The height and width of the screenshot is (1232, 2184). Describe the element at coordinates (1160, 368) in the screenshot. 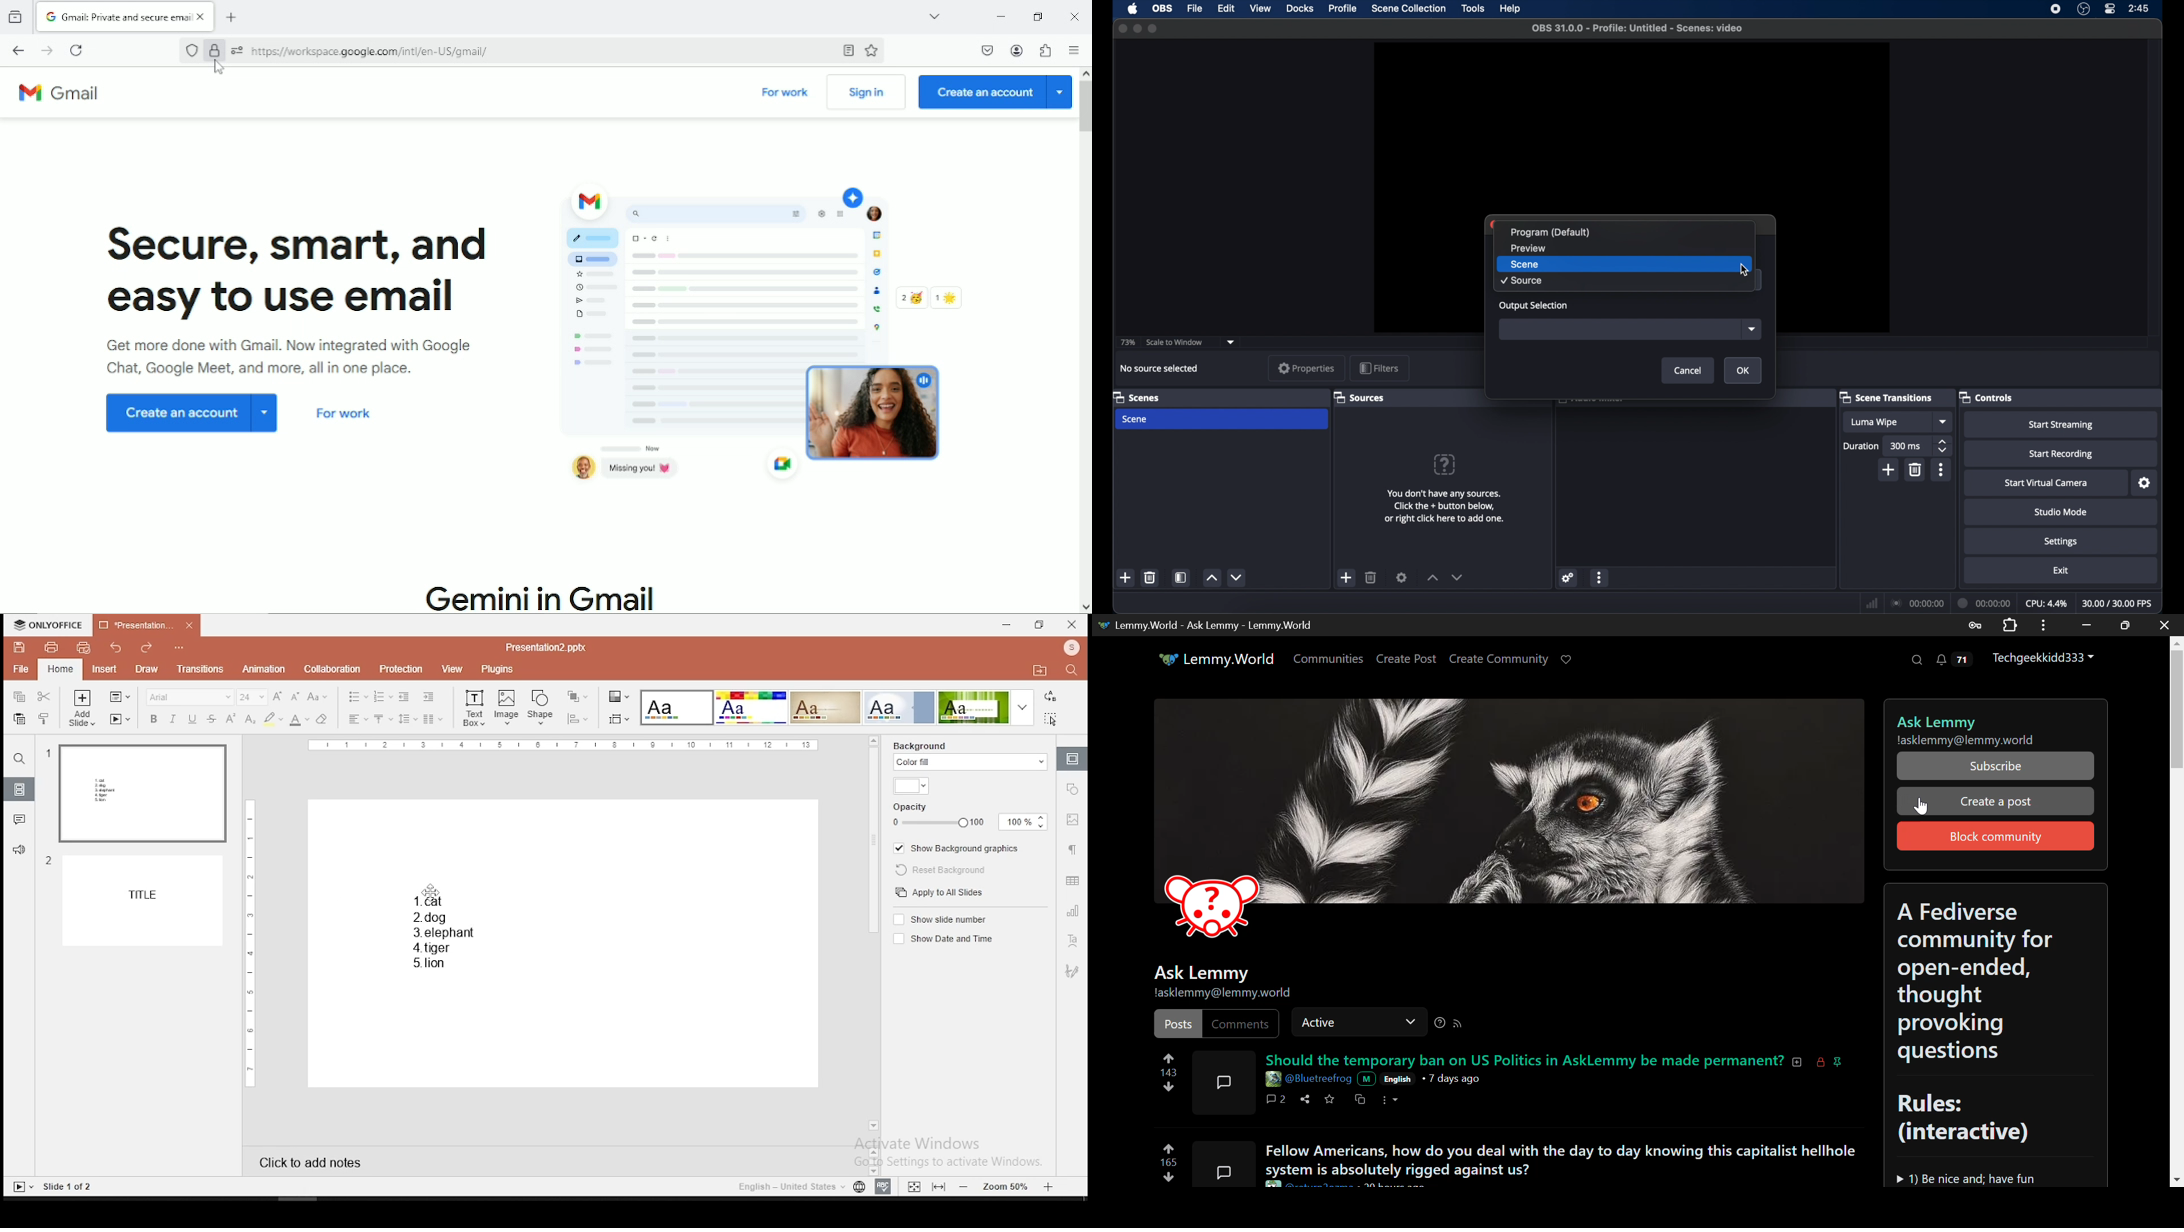

I see `no source selected` at that location.